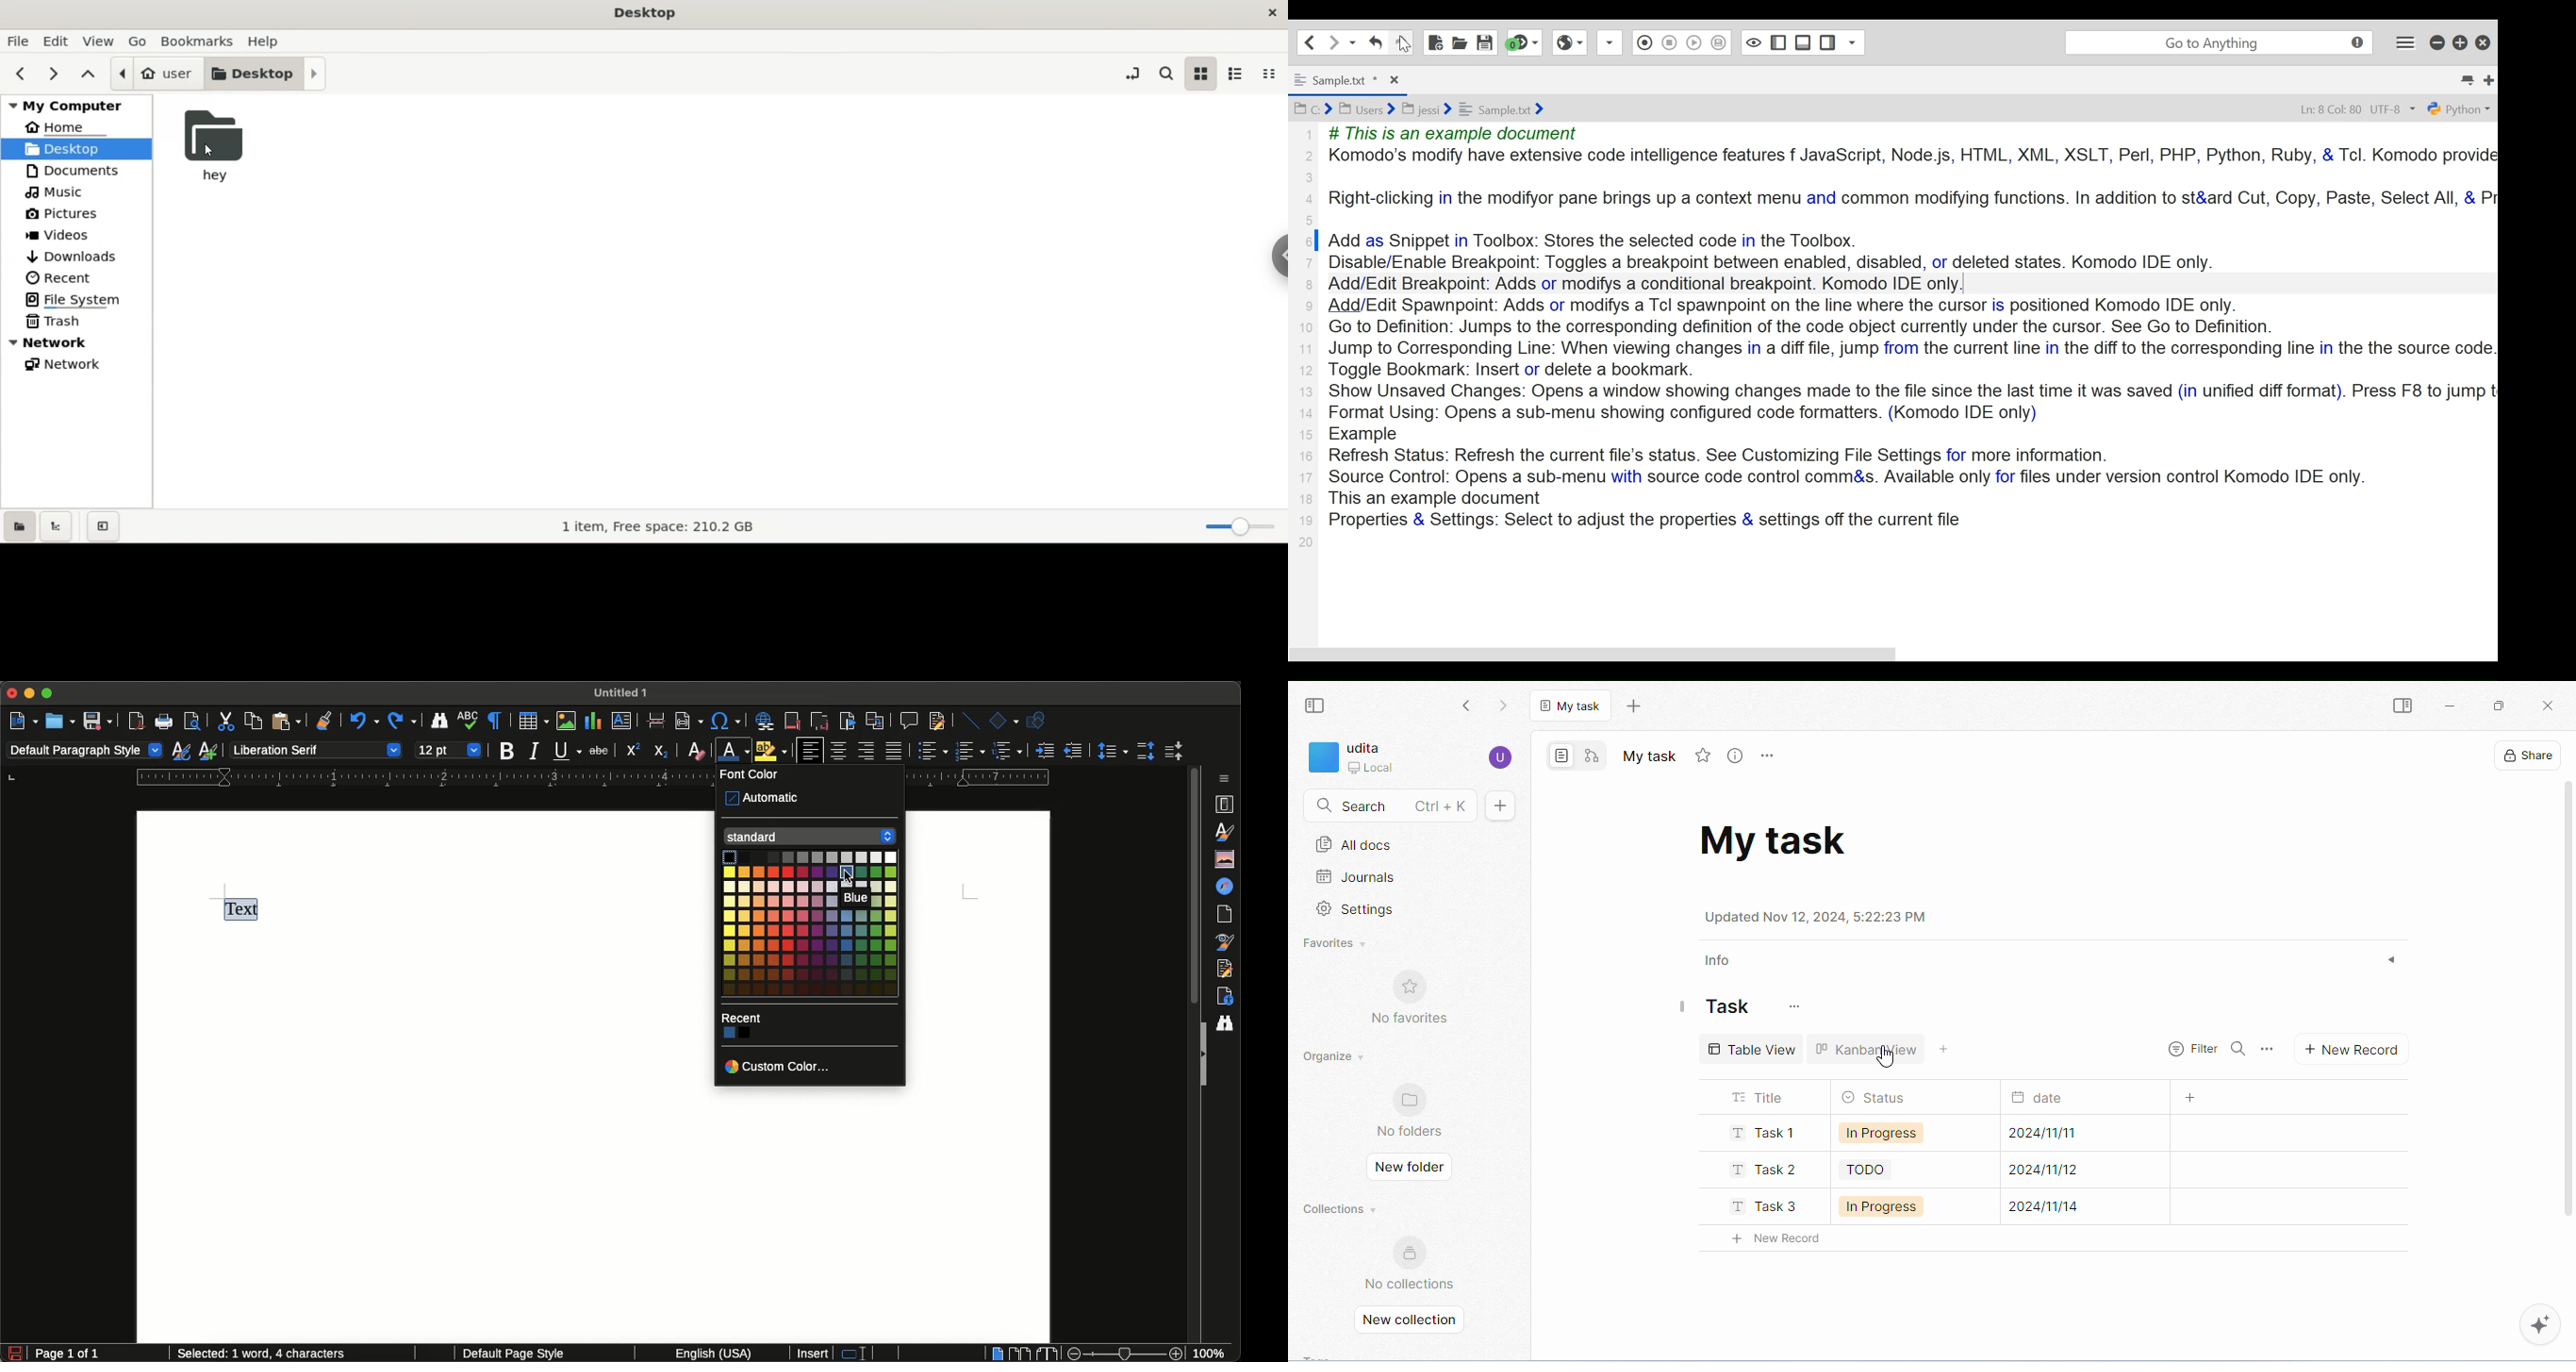  Describe the element at coordinates (654, 528) in the screenshot. I see `storage` at that location.